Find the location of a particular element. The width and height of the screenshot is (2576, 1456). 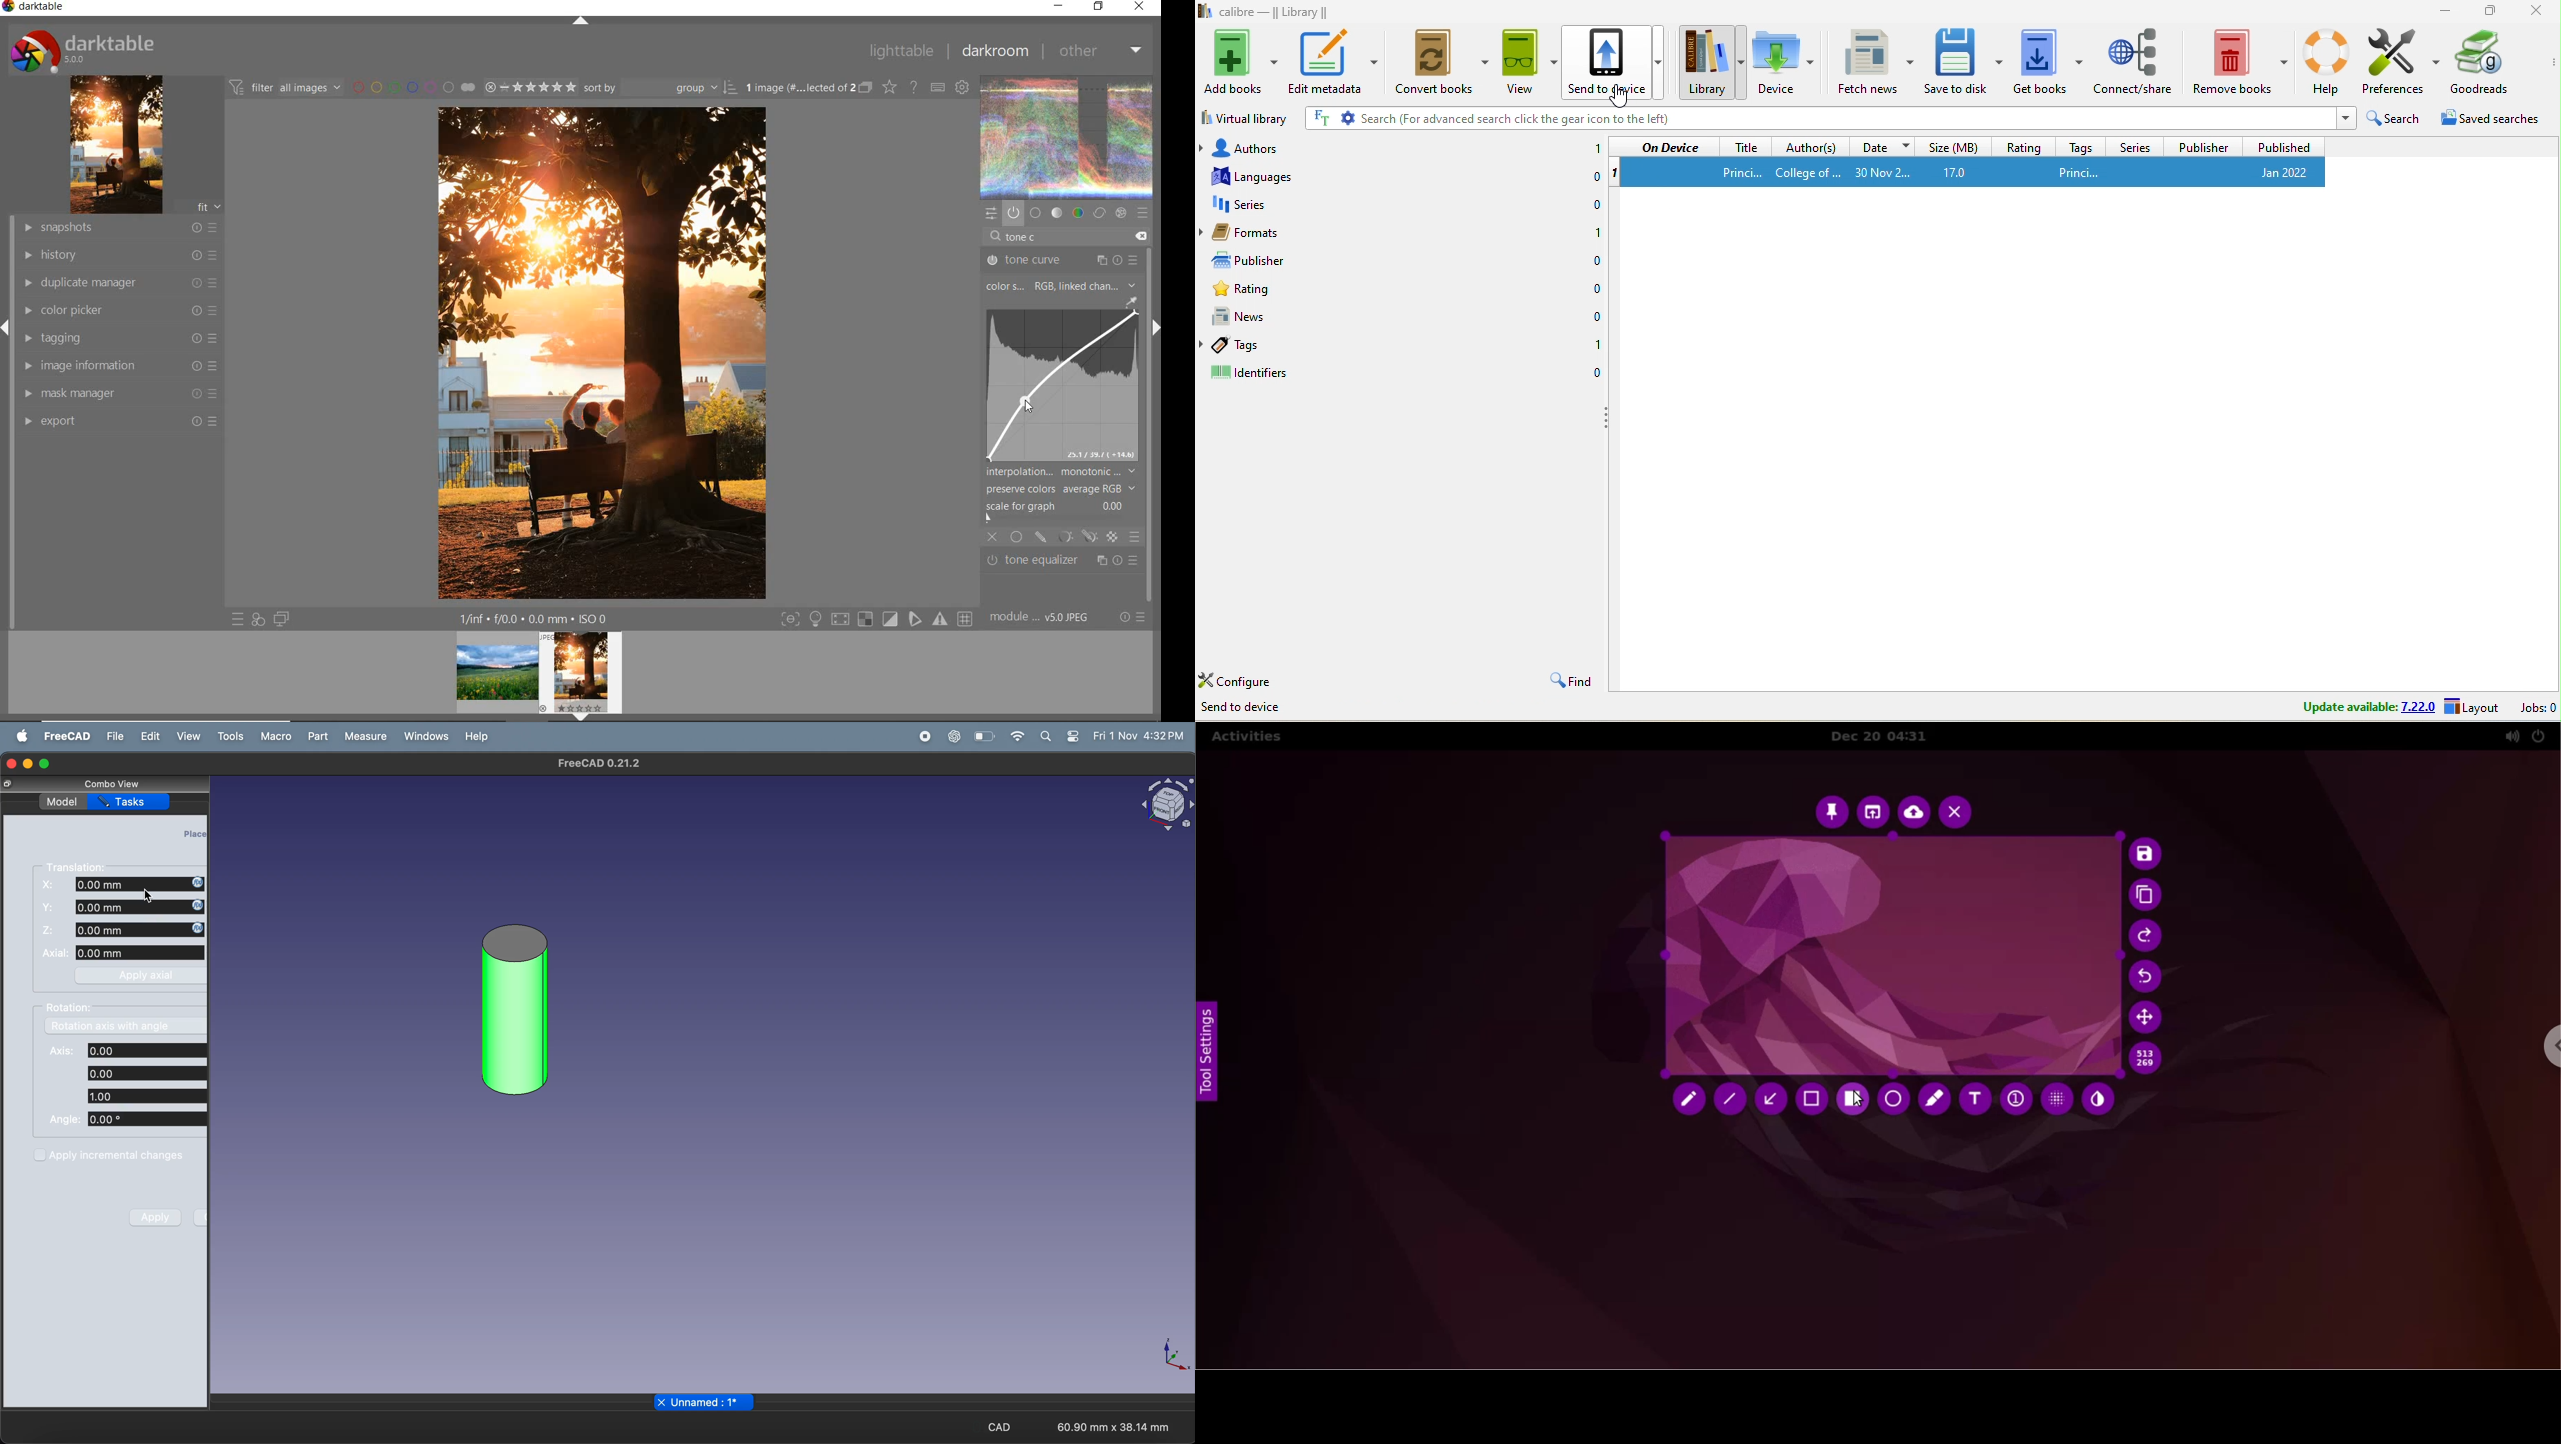

close is located at coordinates (661, 1402).